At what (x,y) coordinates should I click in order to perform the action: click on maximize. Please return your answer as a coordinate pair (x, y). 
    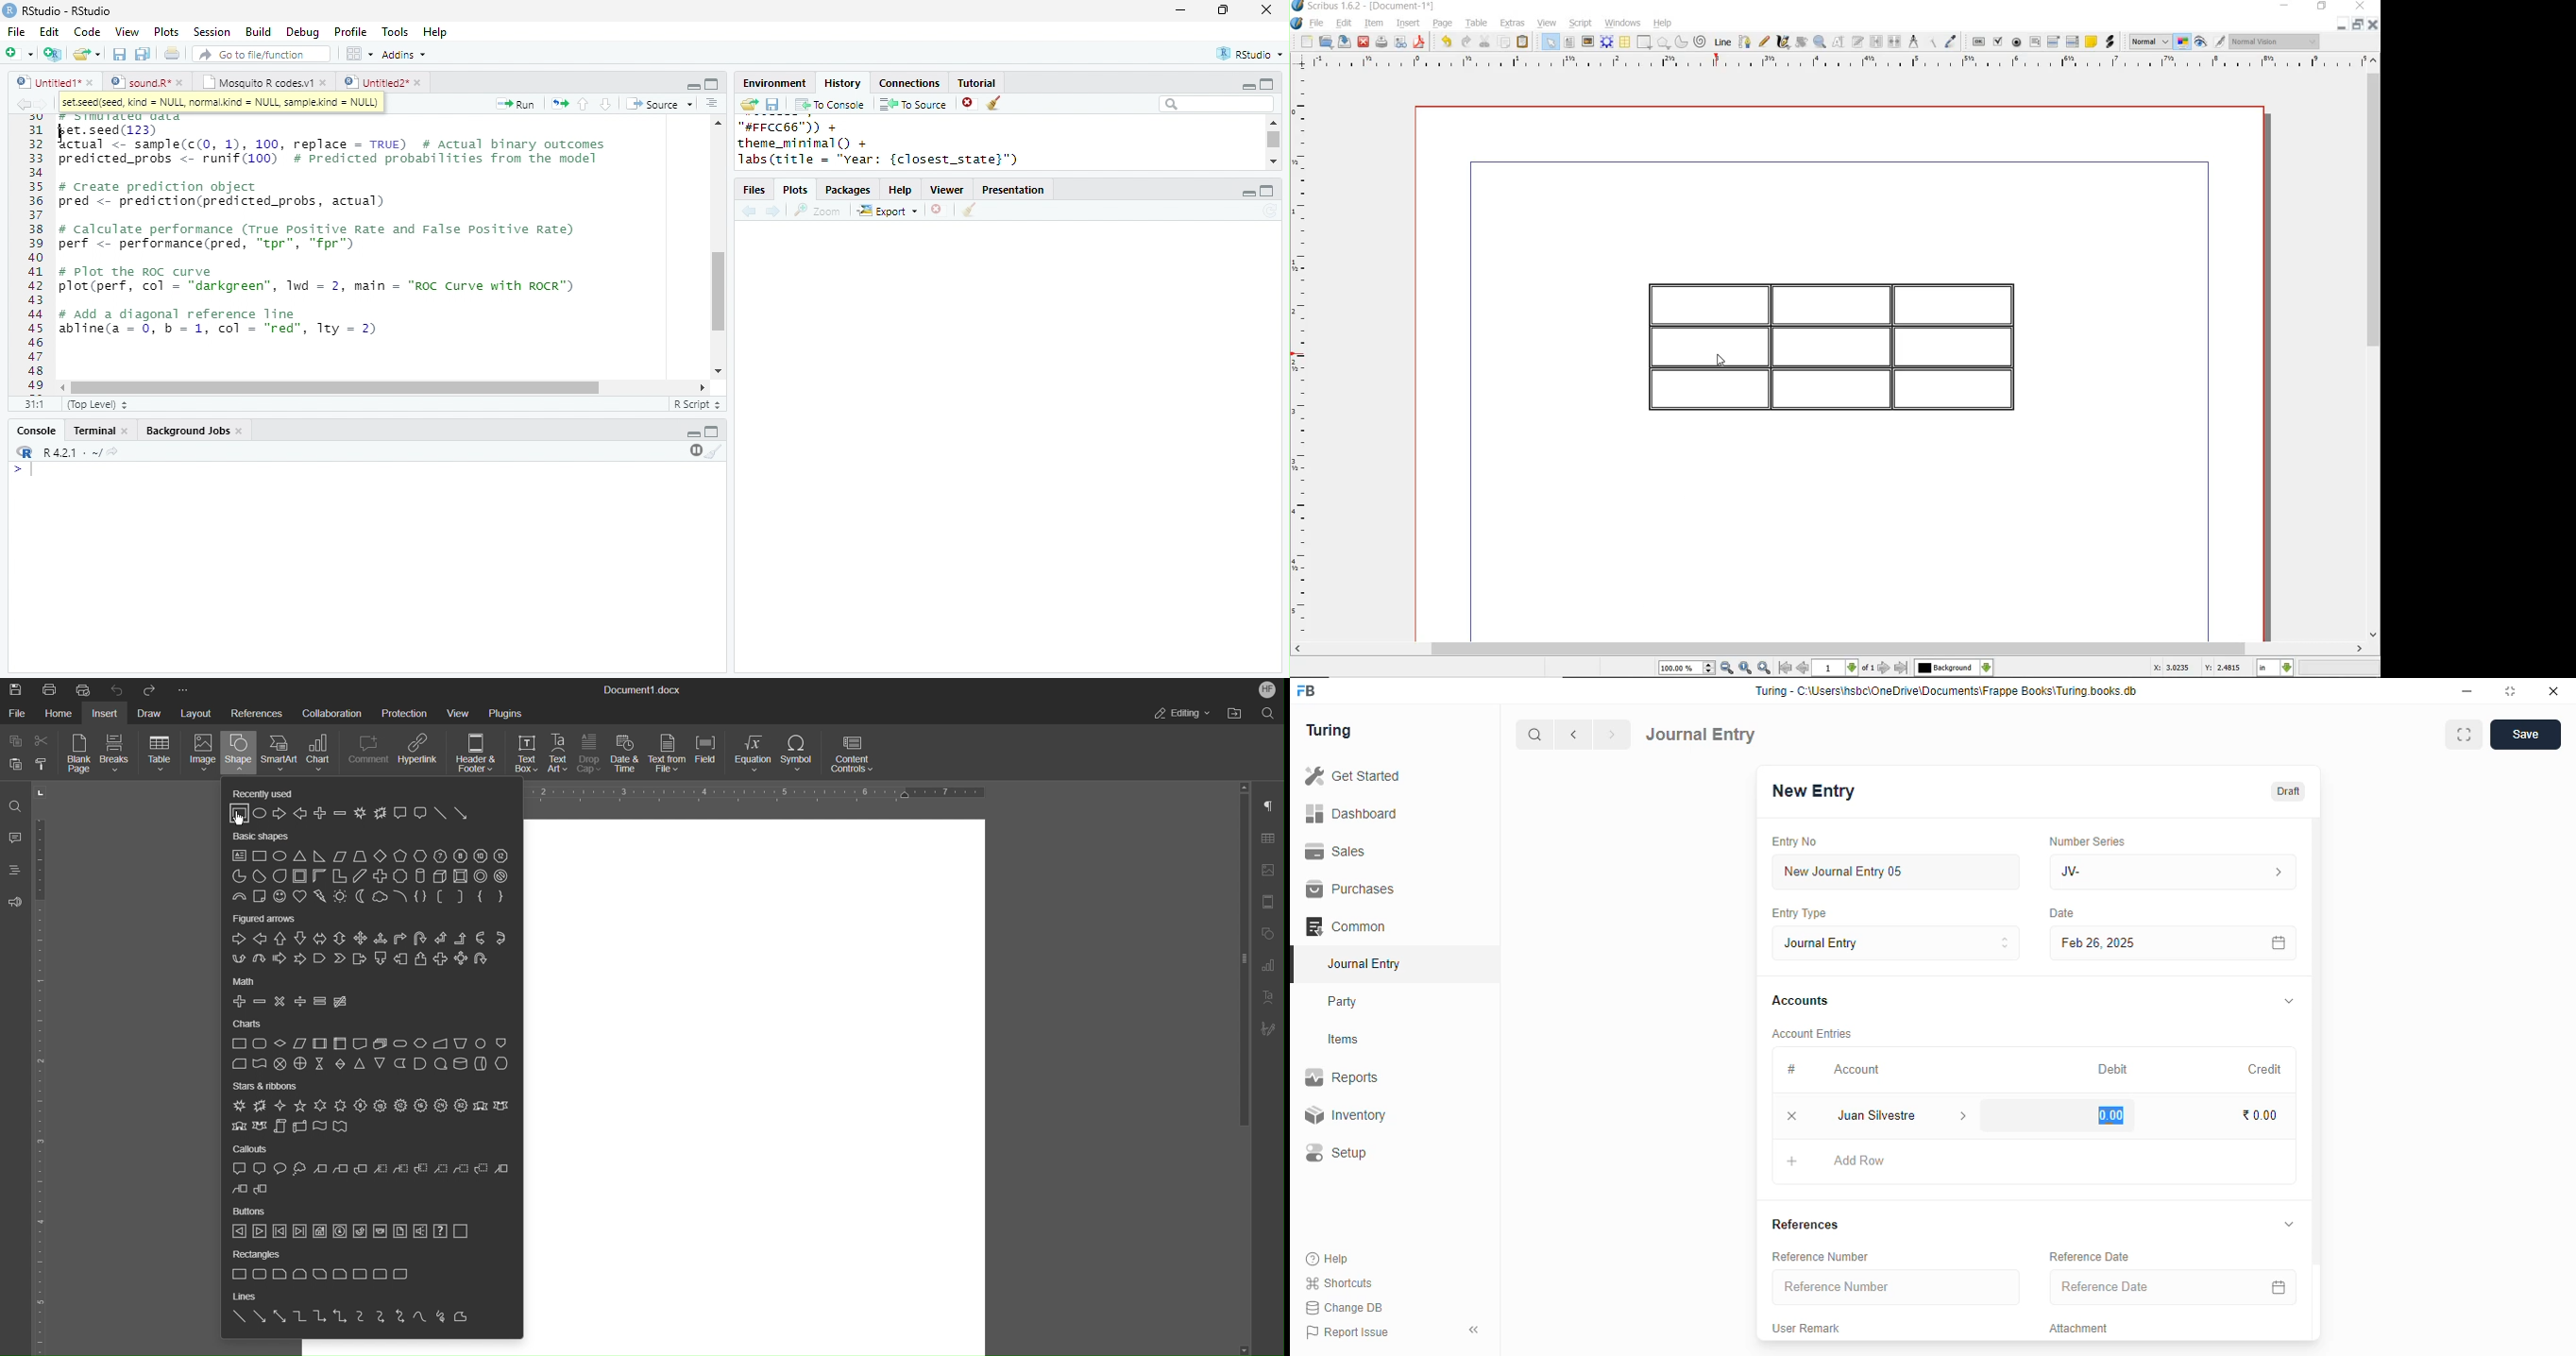
    Looking at the image, I should click on (1265, 83).